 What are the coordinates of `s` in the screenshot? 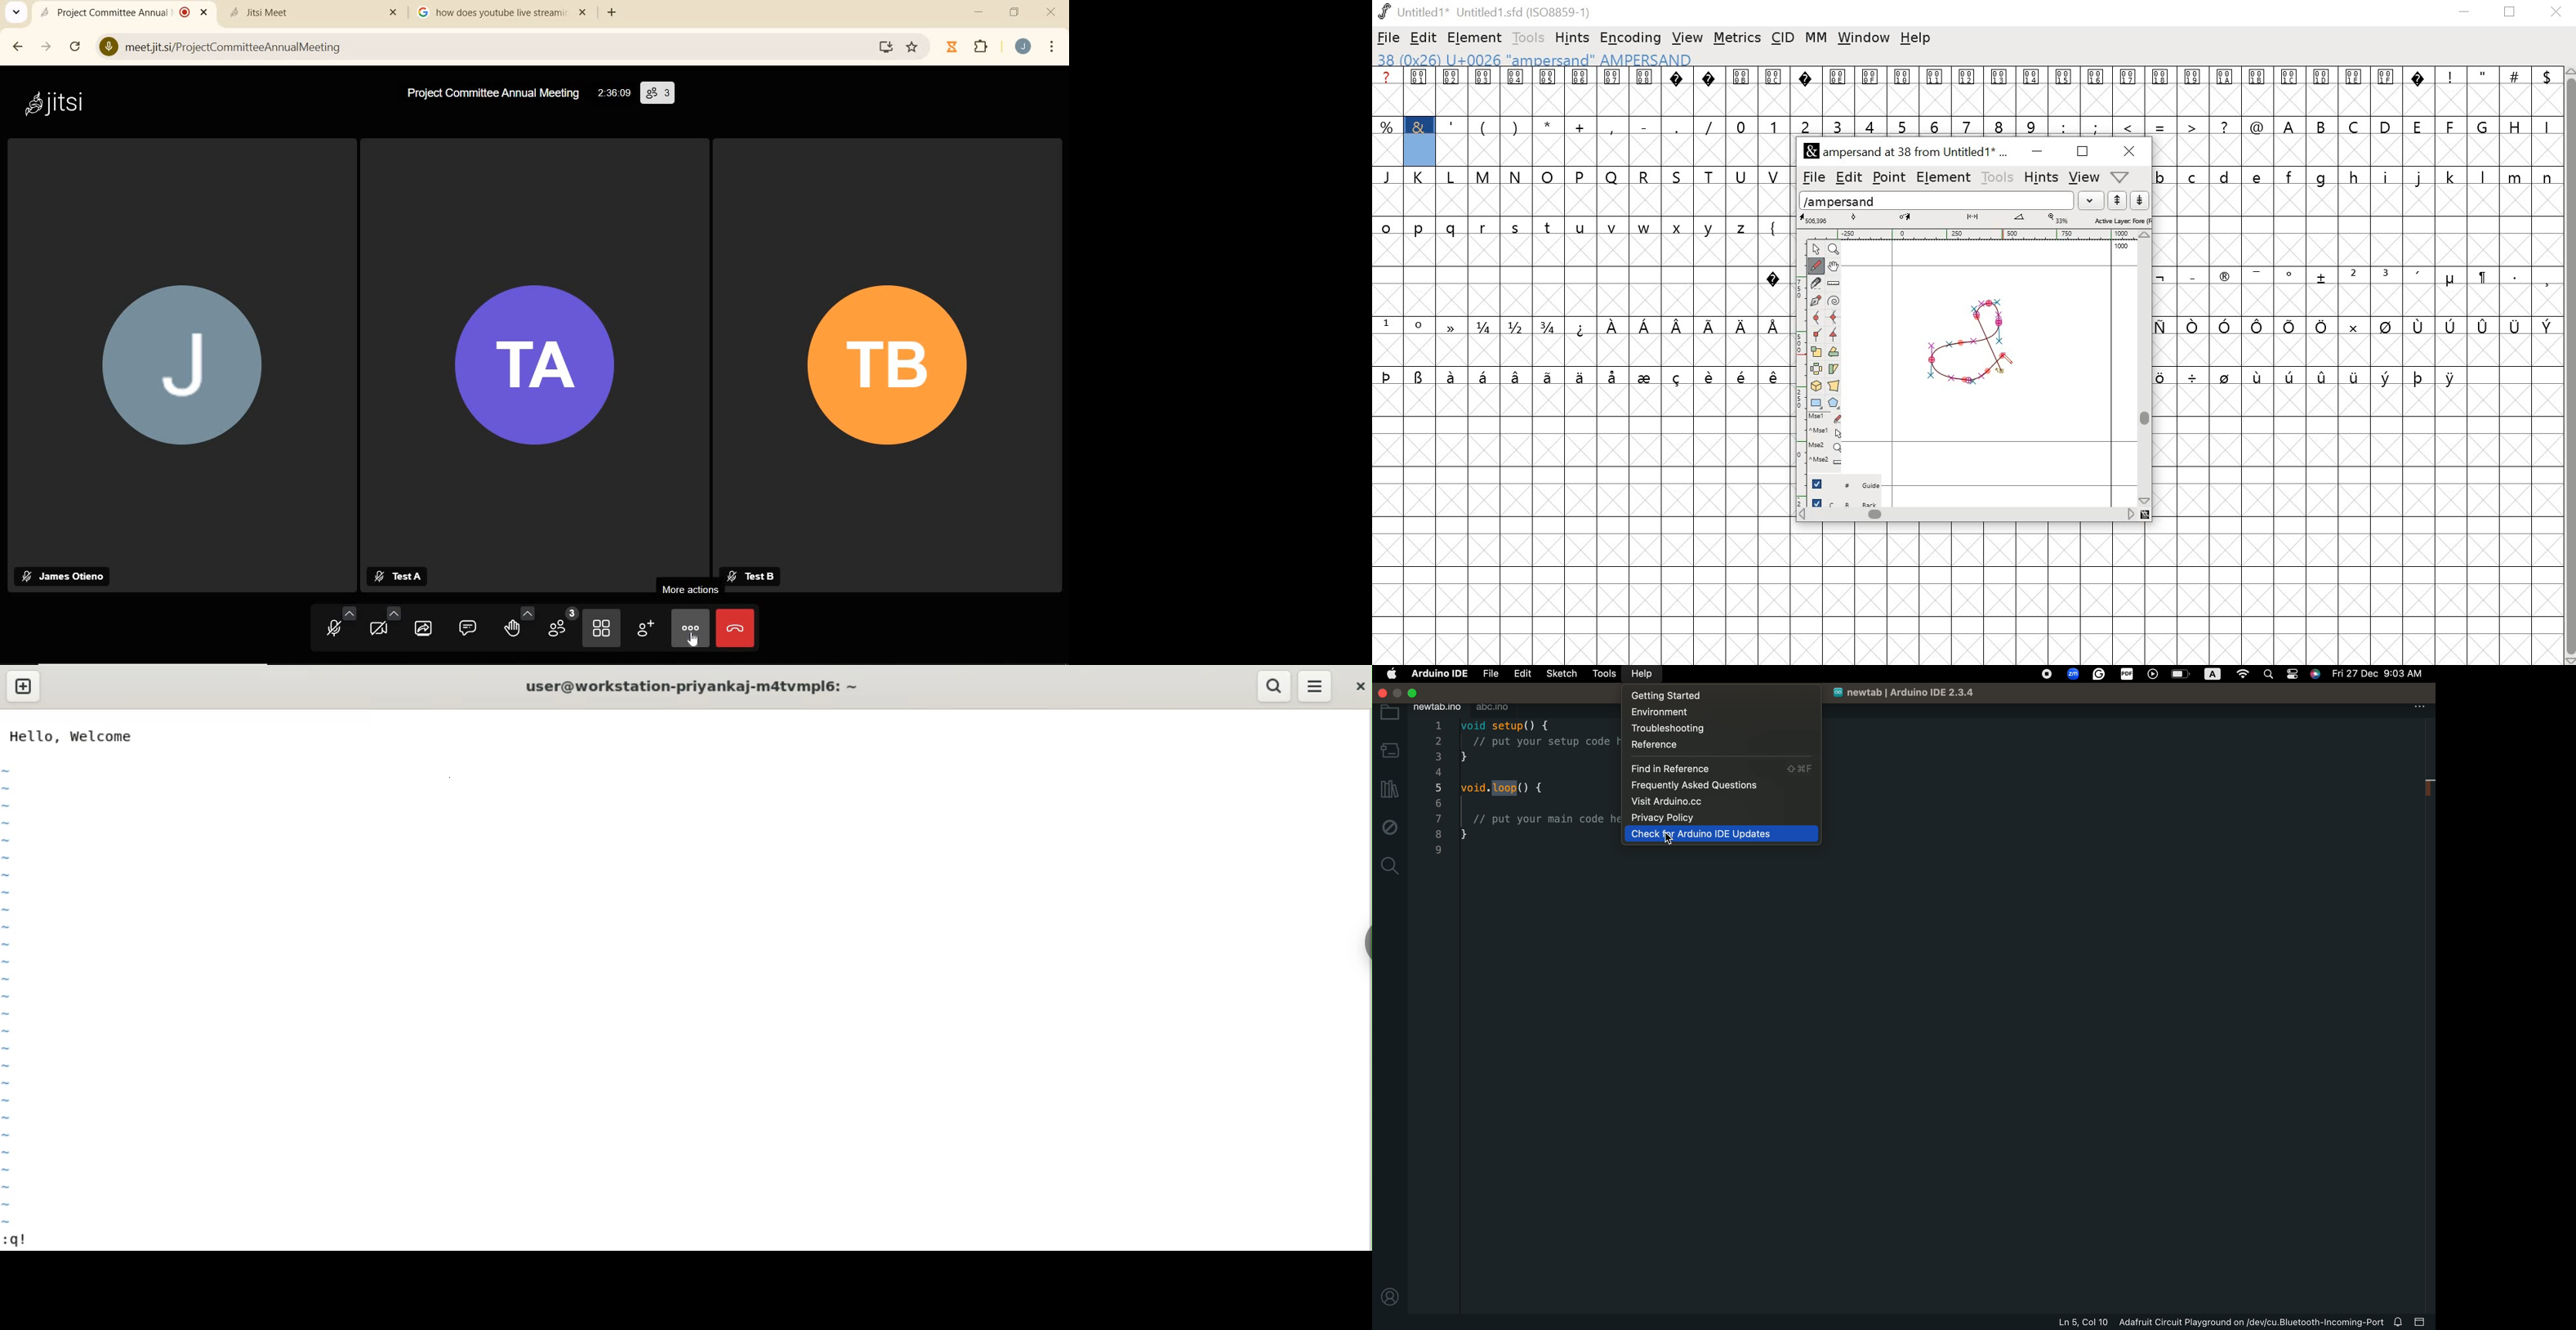 It's located at (1516, 228).